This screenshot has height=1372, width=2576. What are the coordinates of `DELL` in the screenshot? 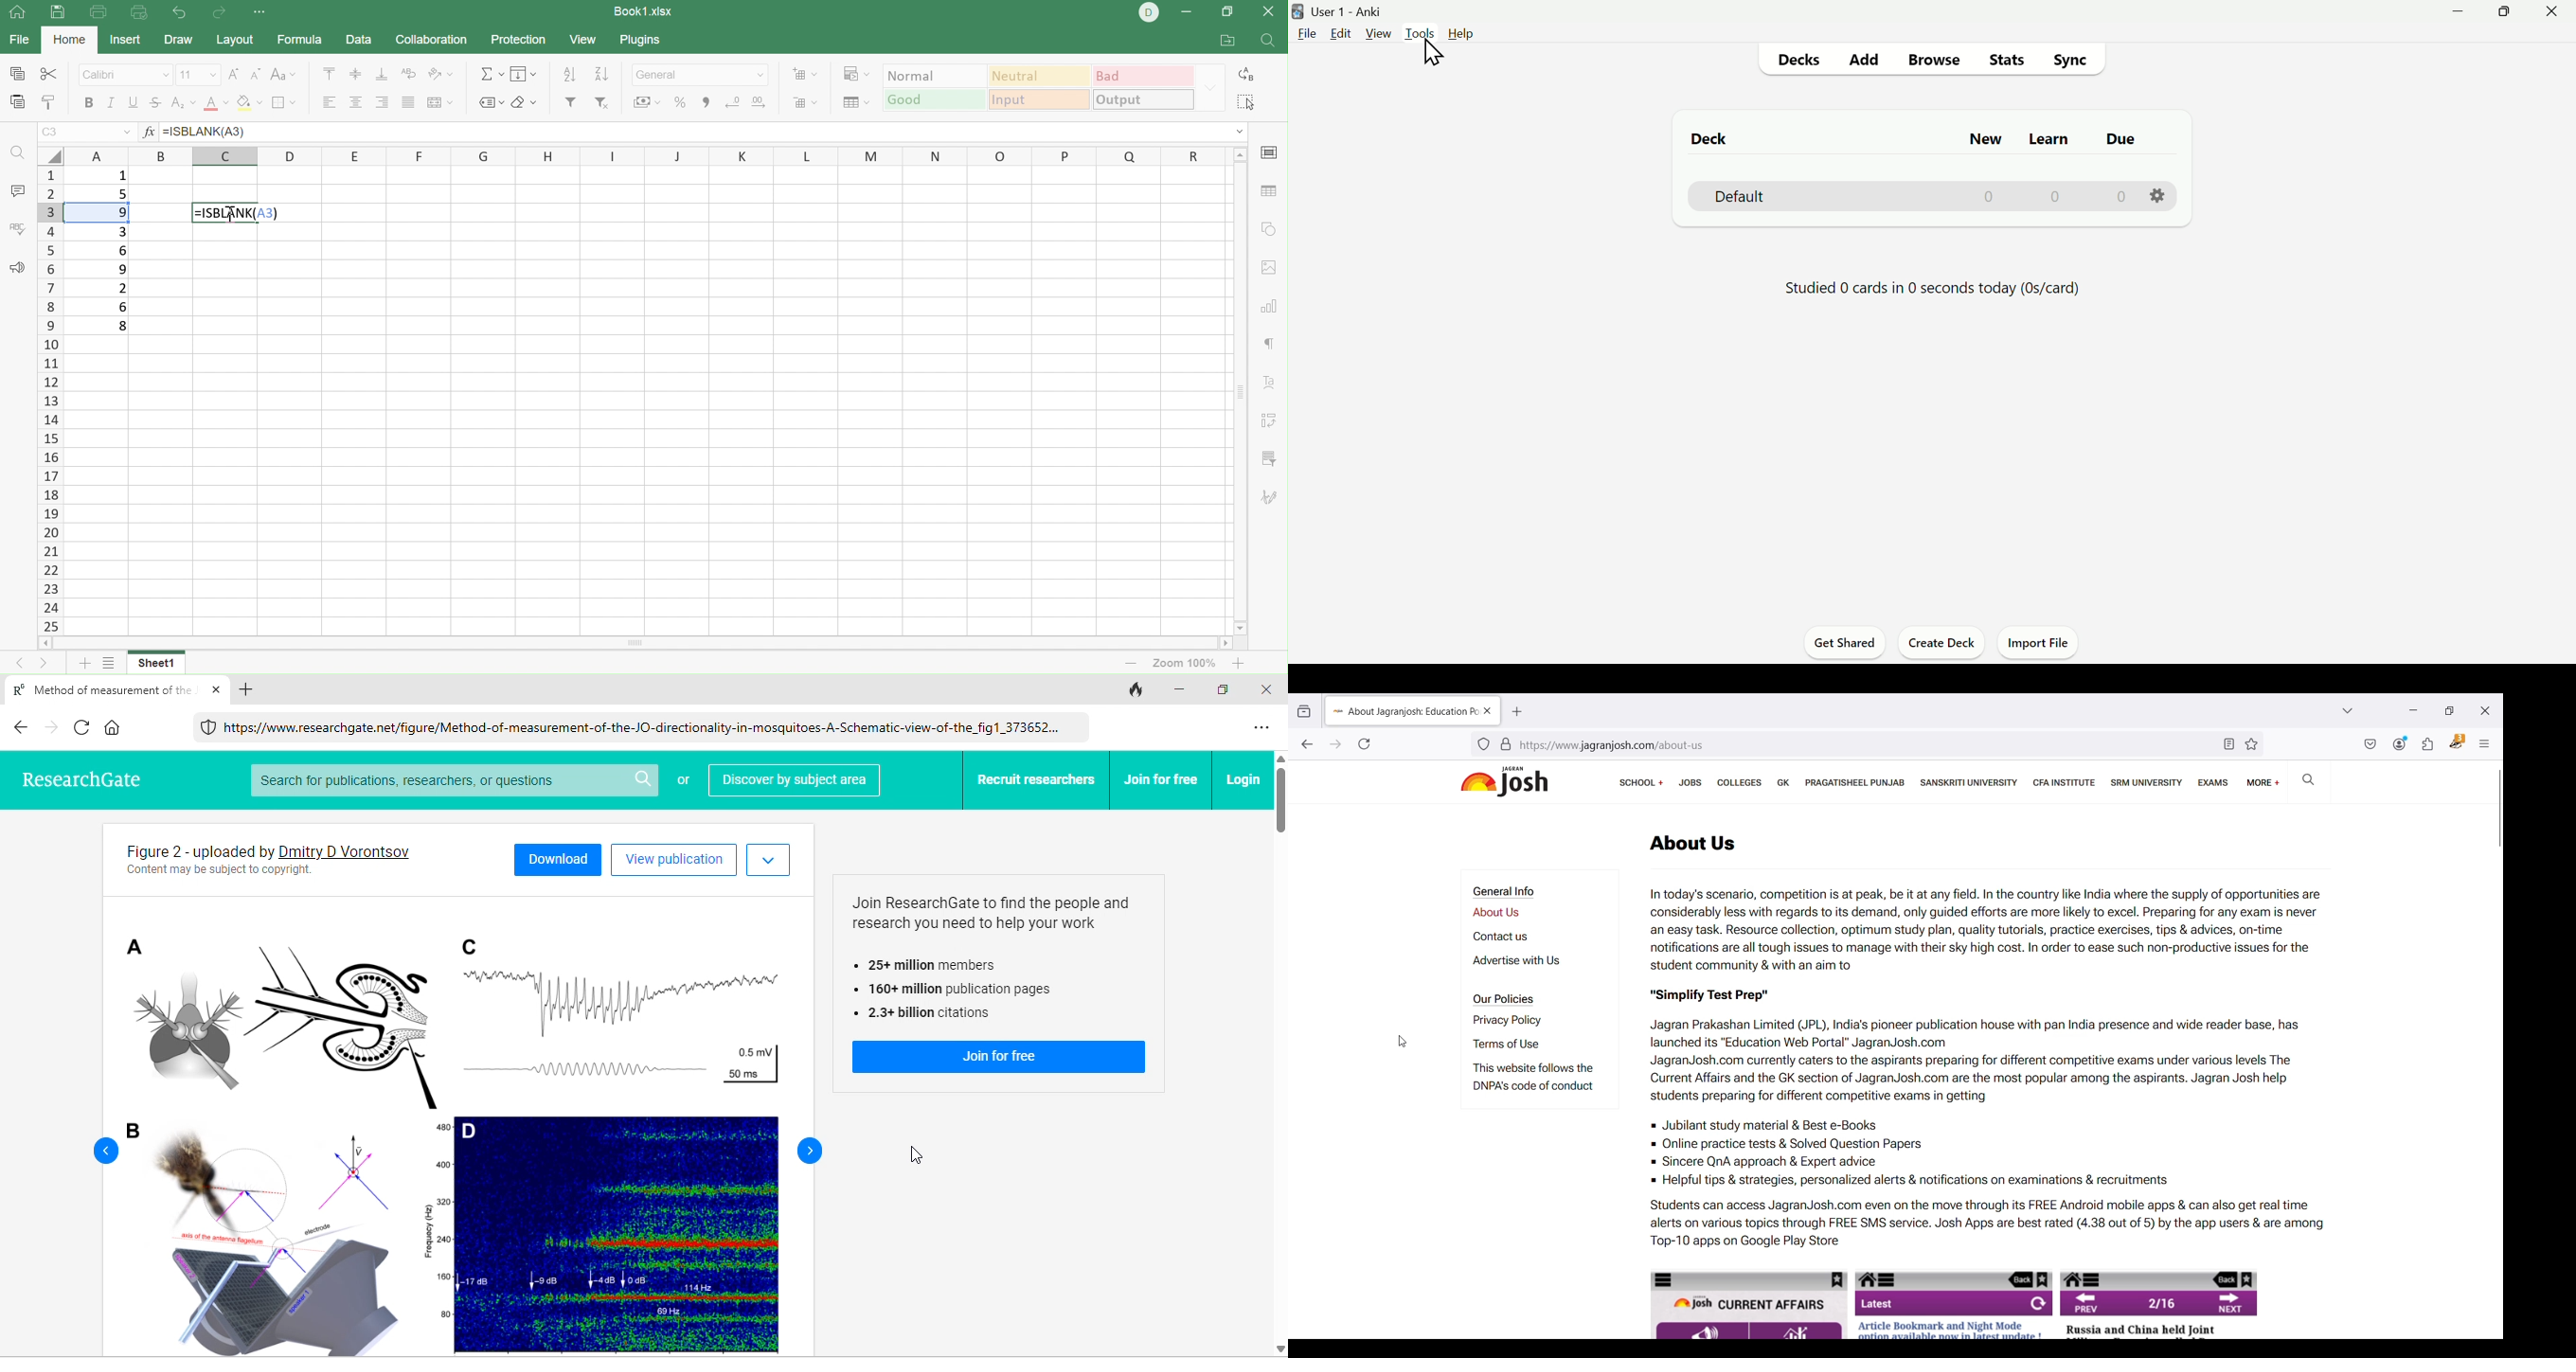 It's located at (1150, 12).